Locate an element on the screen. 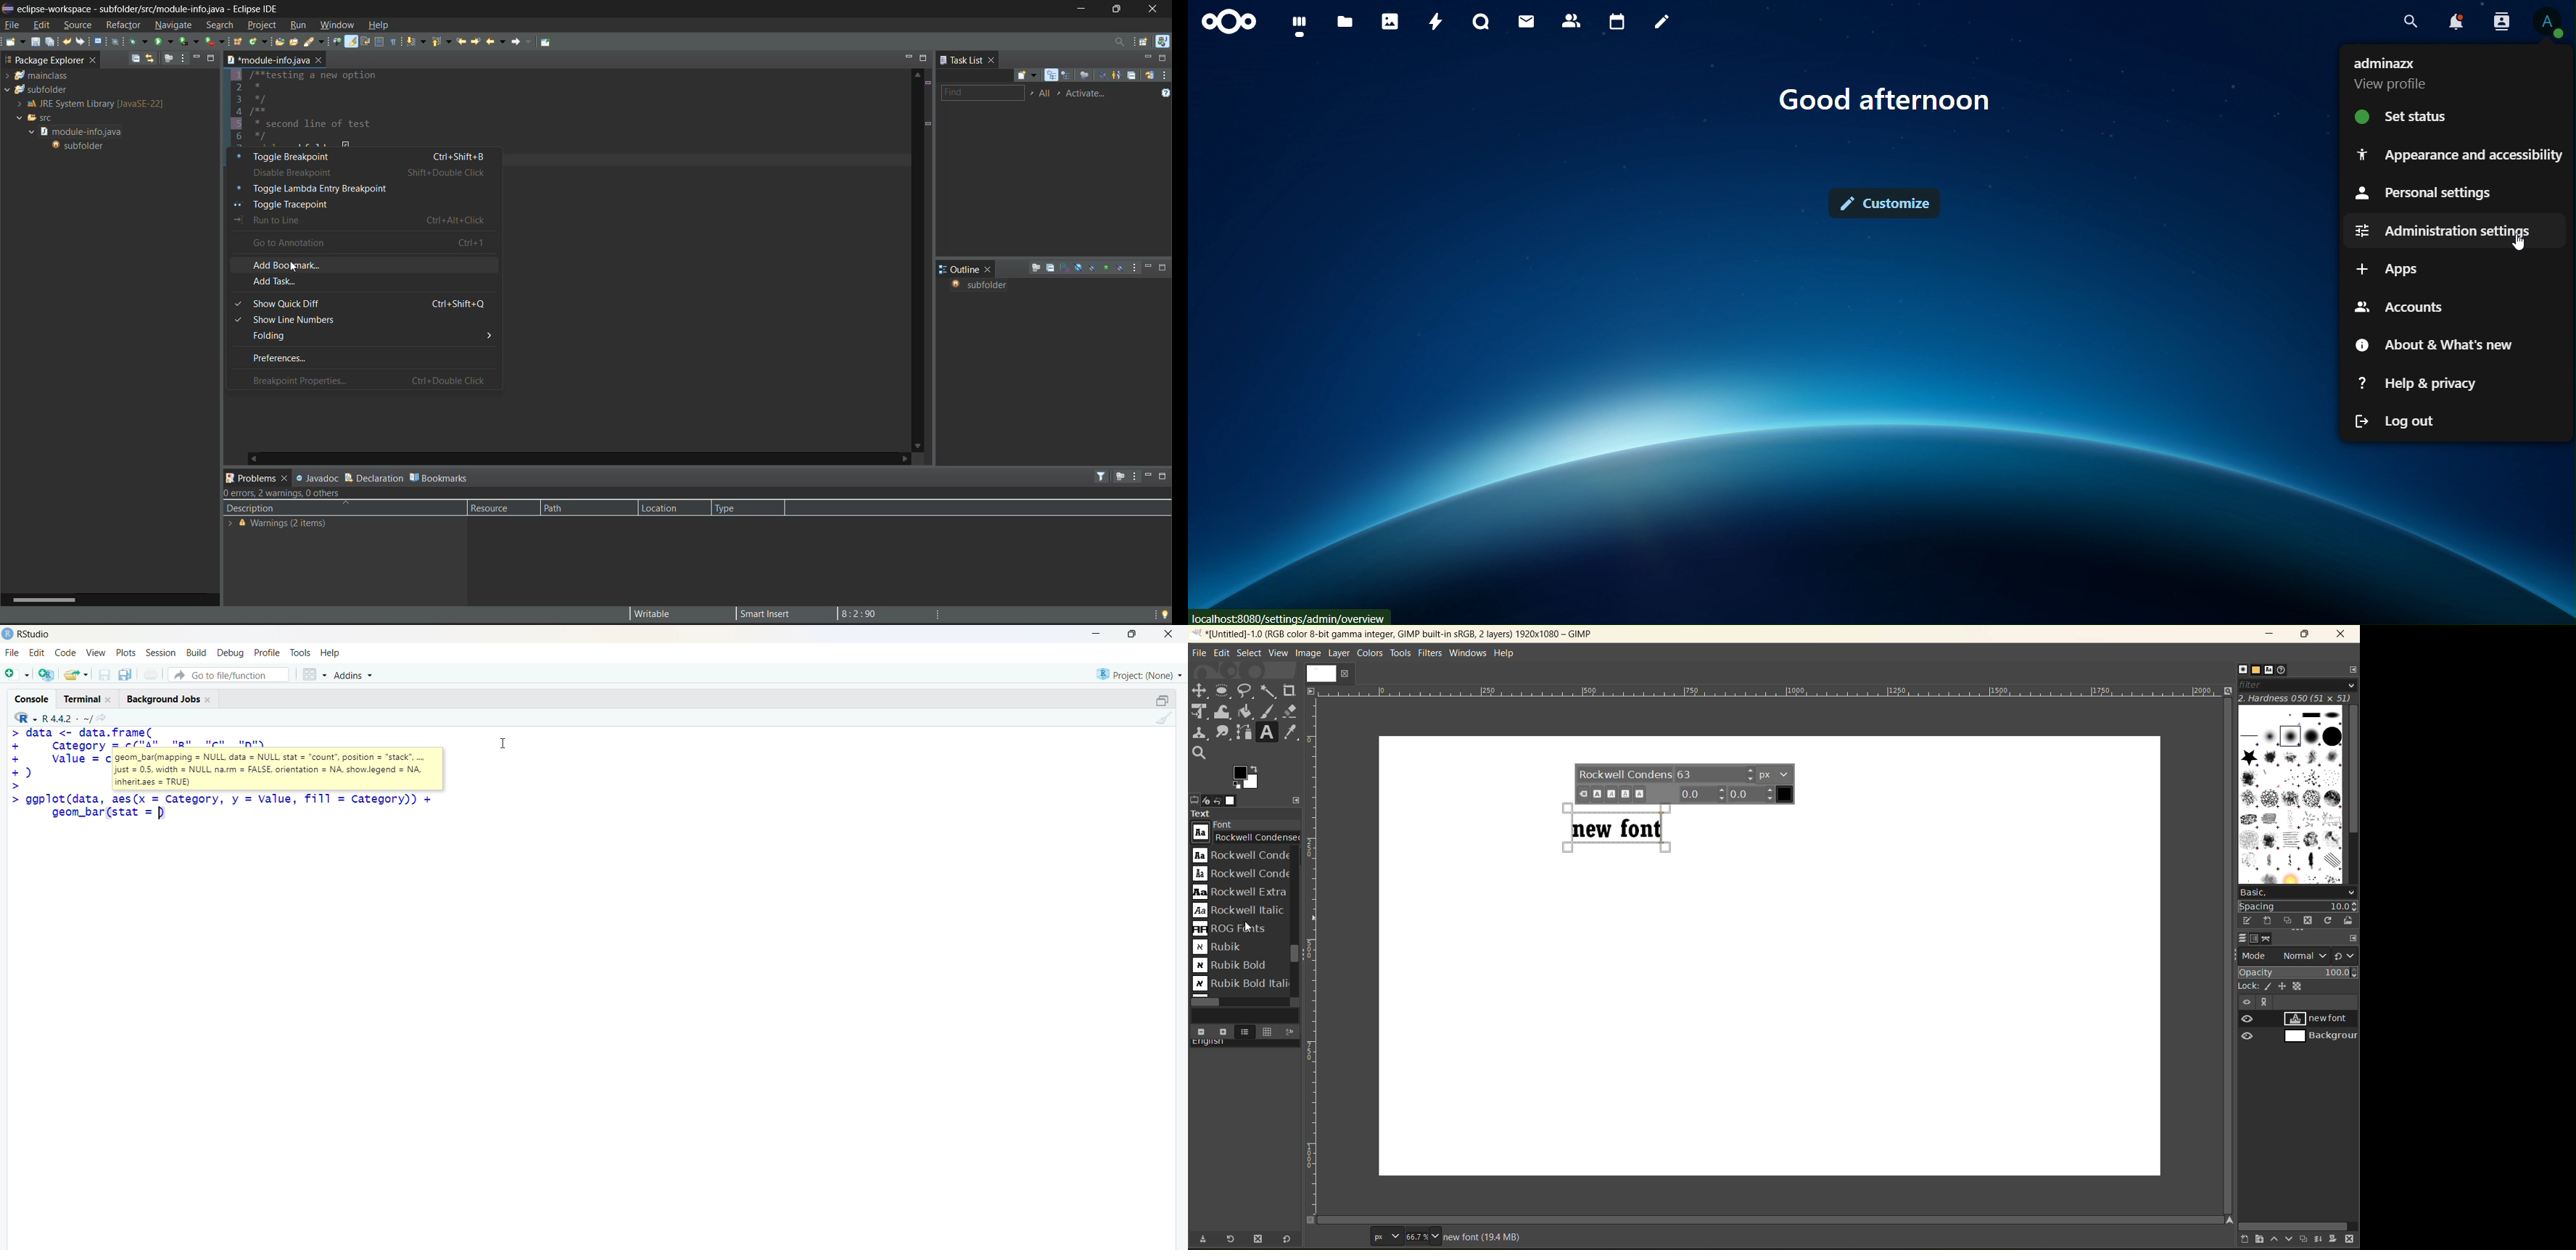 The width and height of the screenshot is (2576, 1260). Cursor is located at coordinates (2525, 243).